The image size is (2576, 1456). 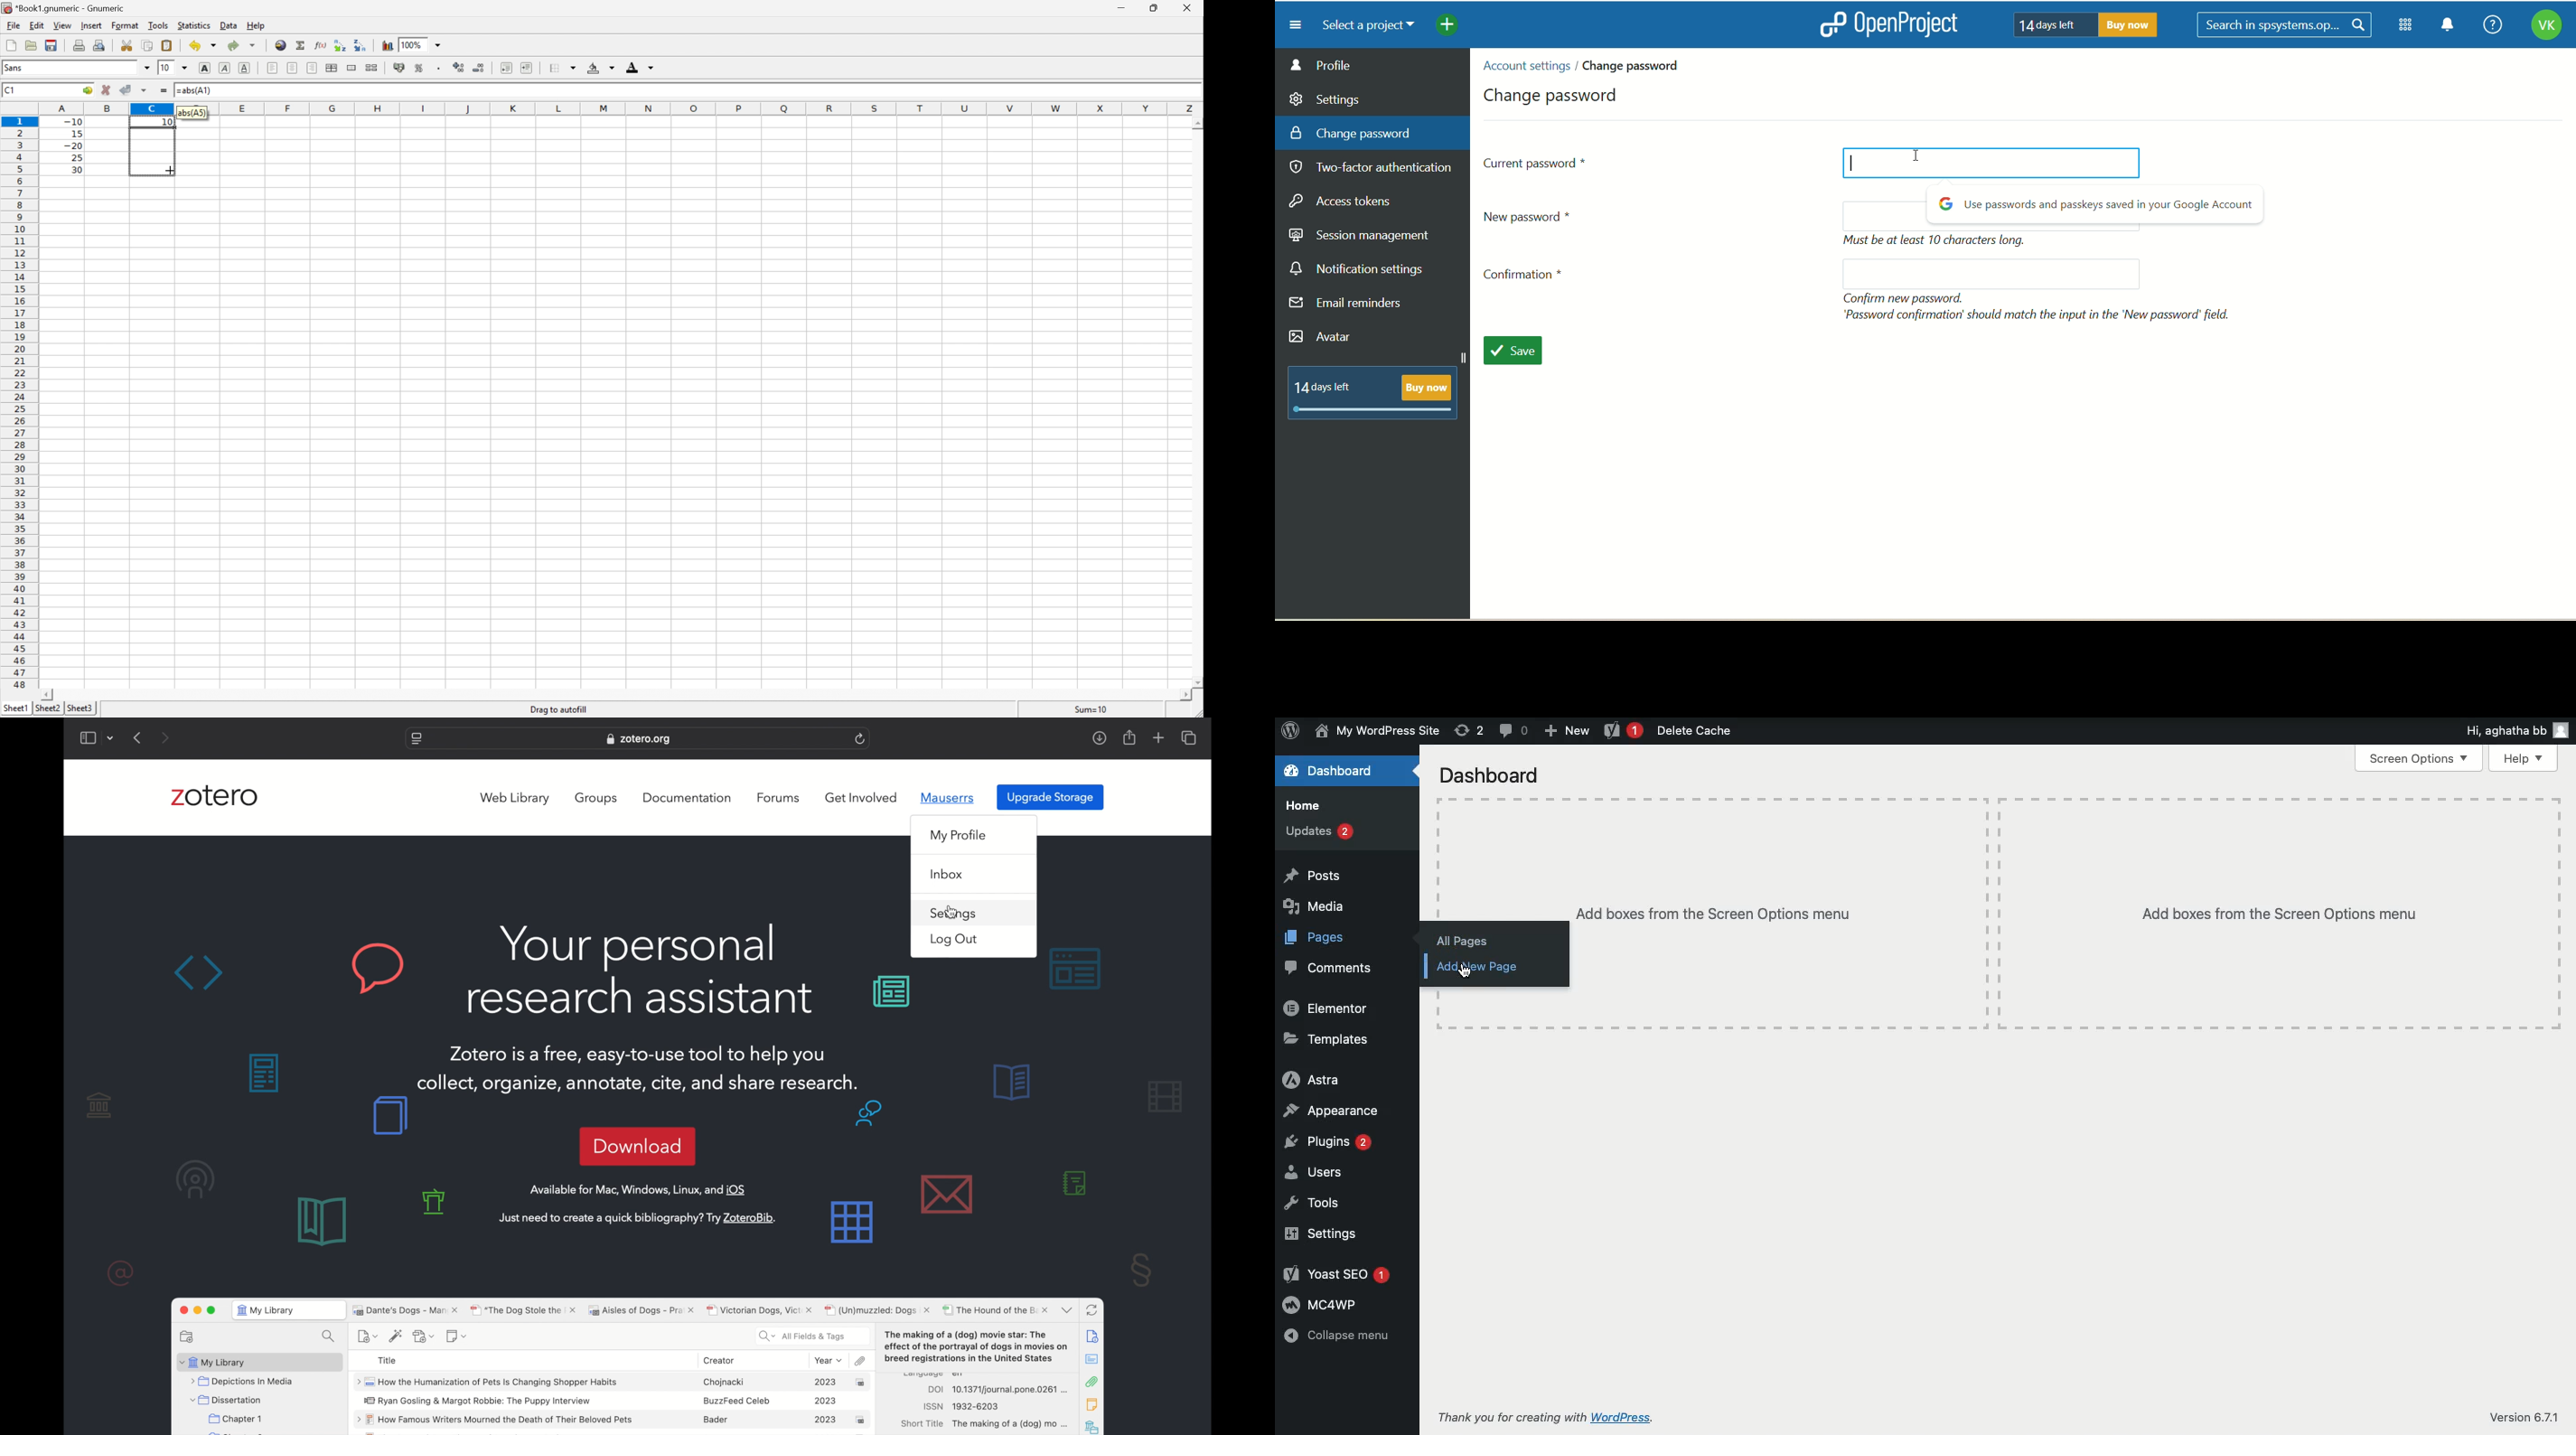 What do you see at coordinates (2287, 26) in the screenshot?
I see `search` at bounding box center [2287, 26].